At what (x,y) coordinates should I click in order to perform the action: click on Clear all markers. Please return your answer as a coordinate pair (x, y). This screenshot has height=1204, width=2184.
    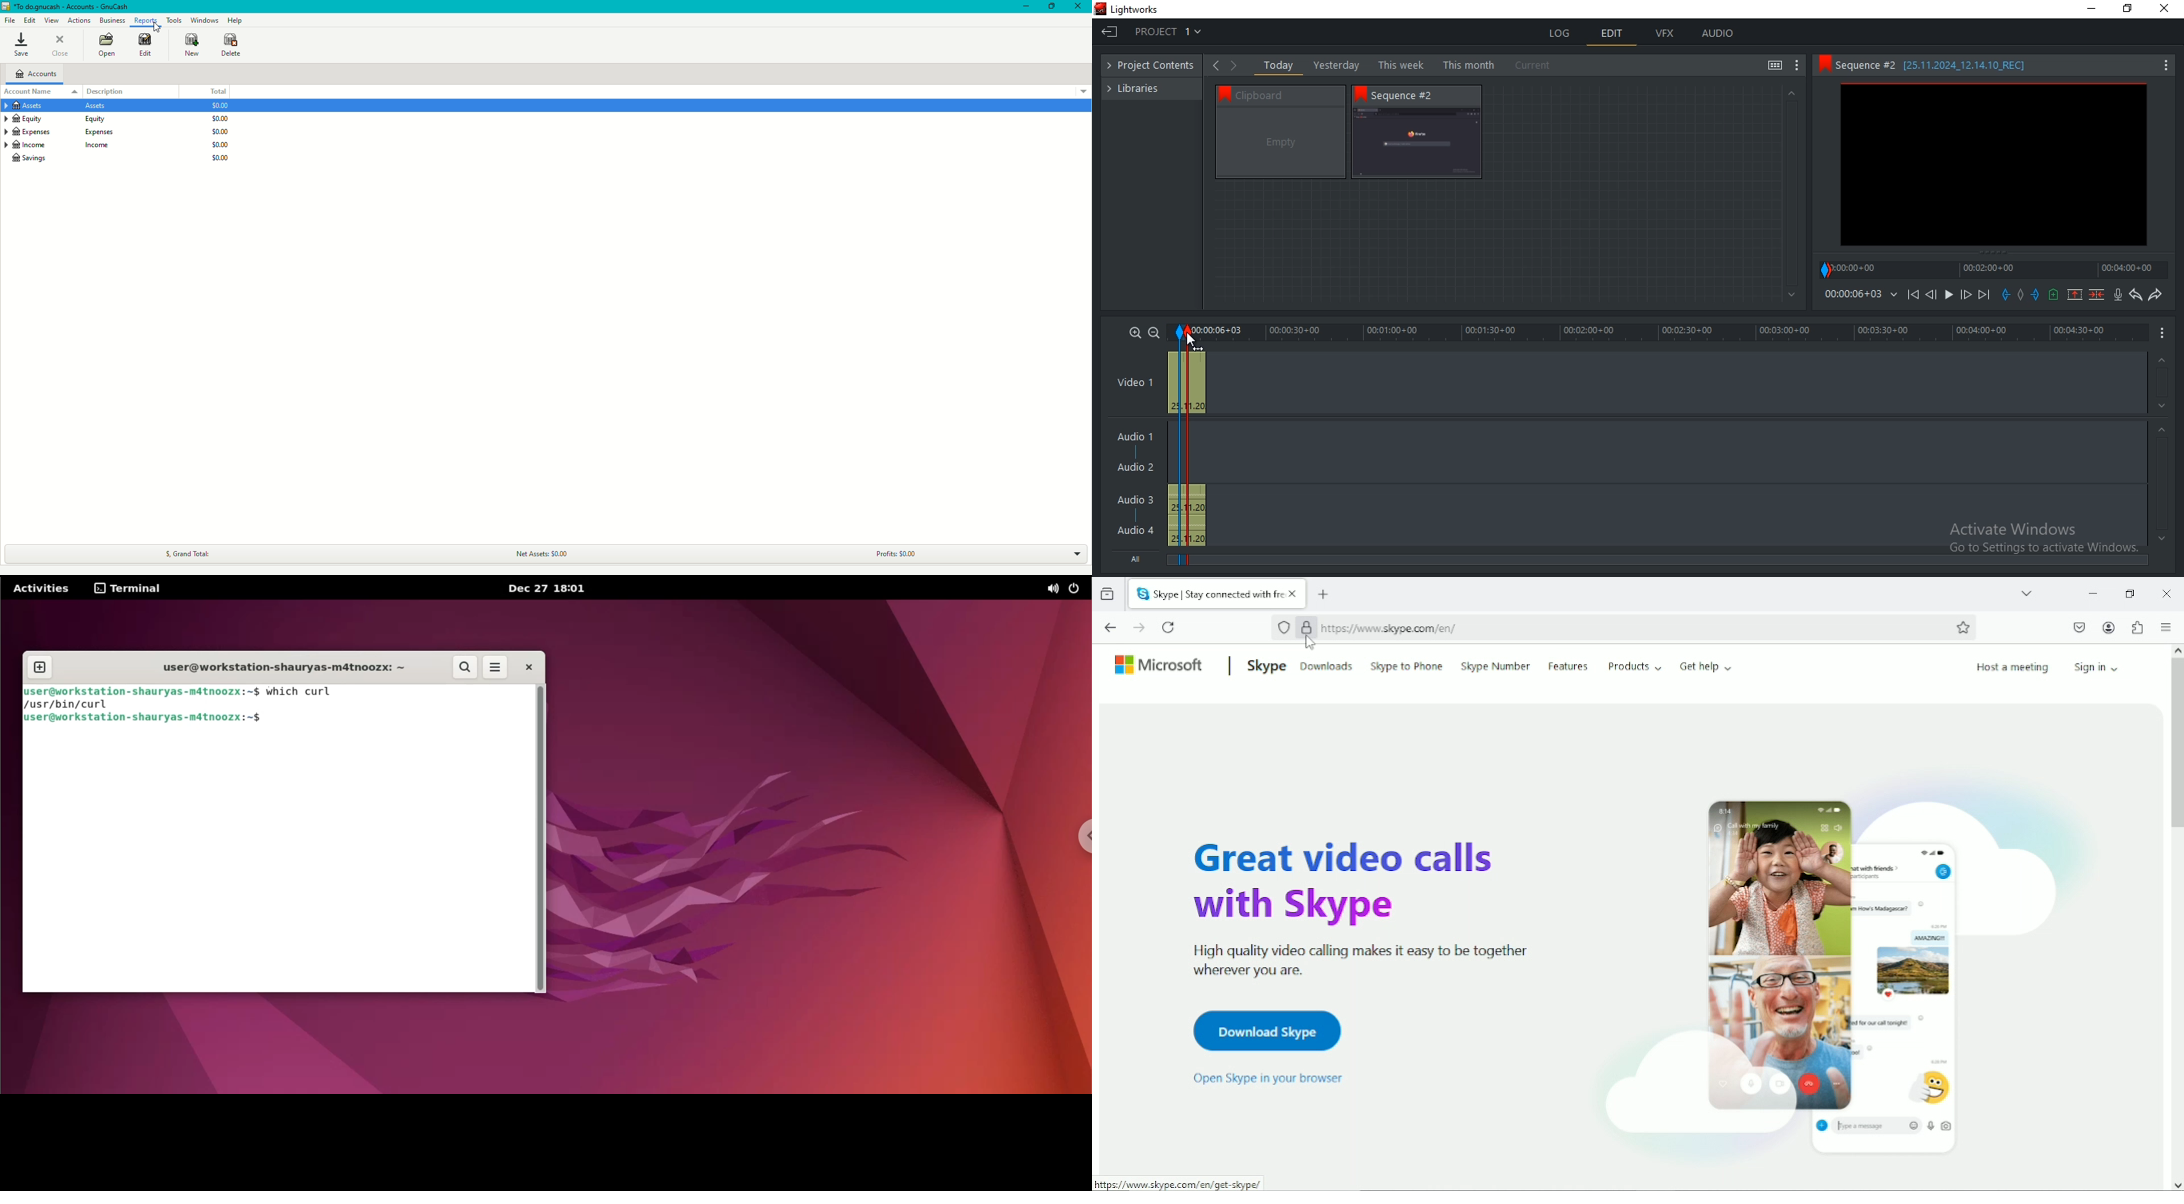
    Looking at the image, I should click on (2021, 299).